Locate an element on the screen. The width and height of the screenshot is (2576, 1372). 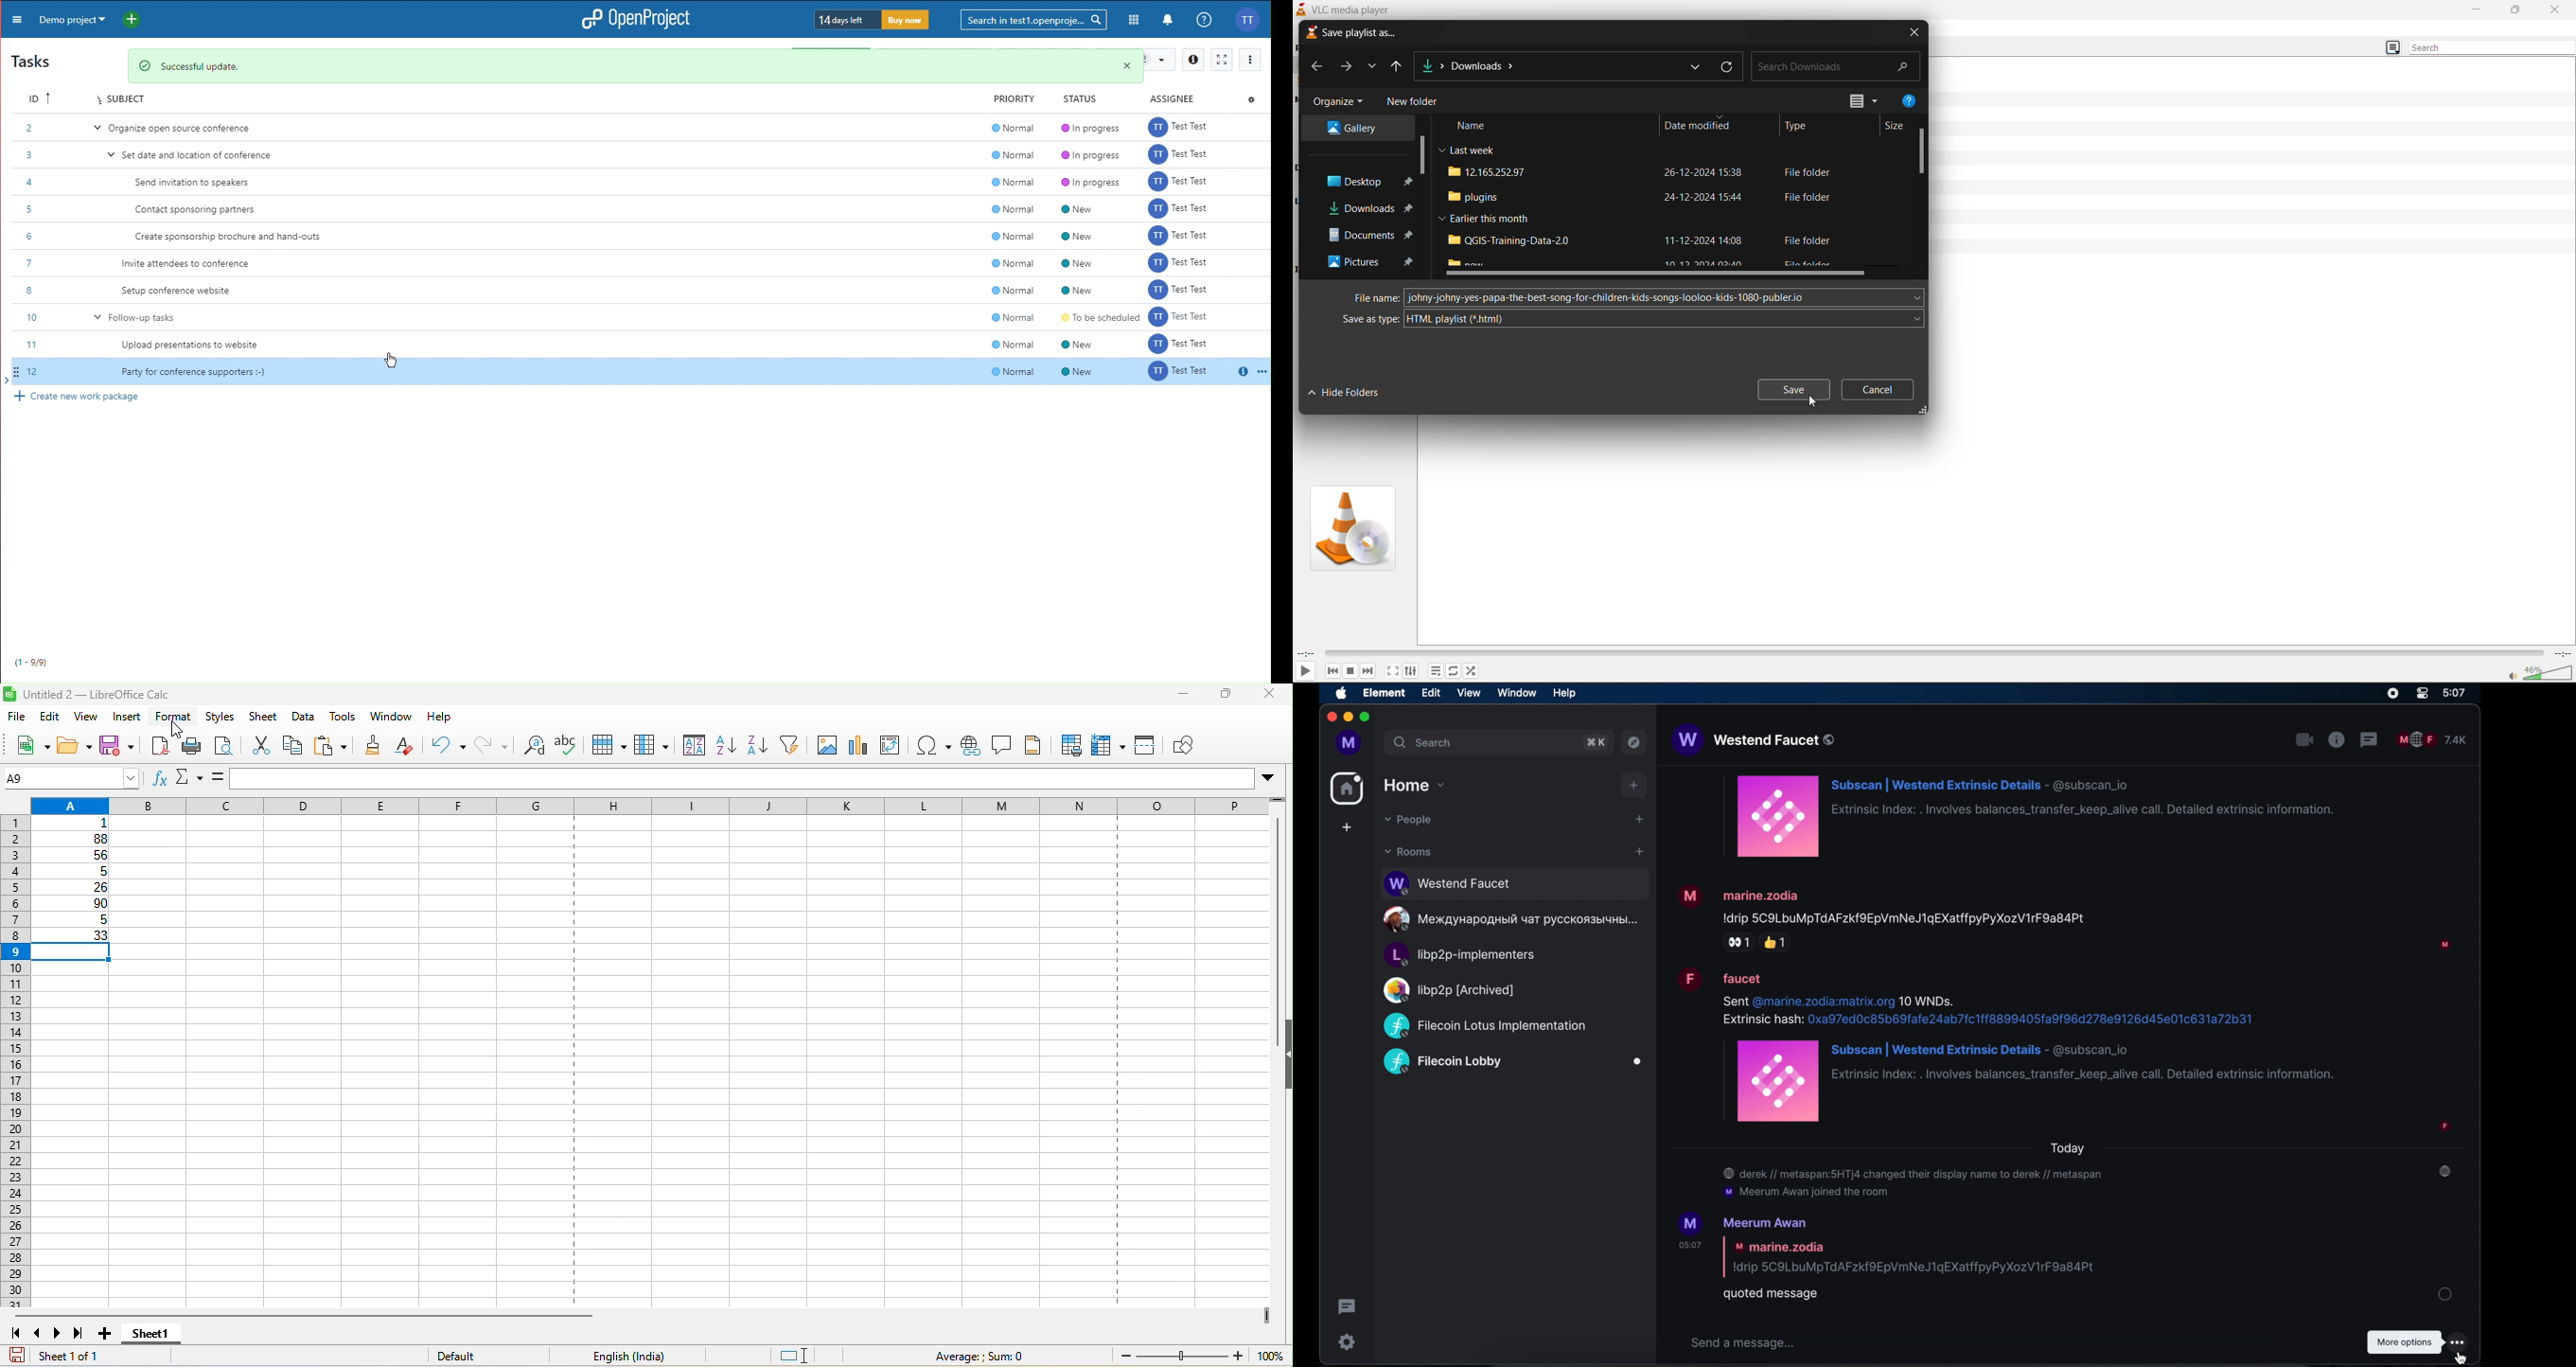
rooms dropdown is located at coordinates (1408, 852).